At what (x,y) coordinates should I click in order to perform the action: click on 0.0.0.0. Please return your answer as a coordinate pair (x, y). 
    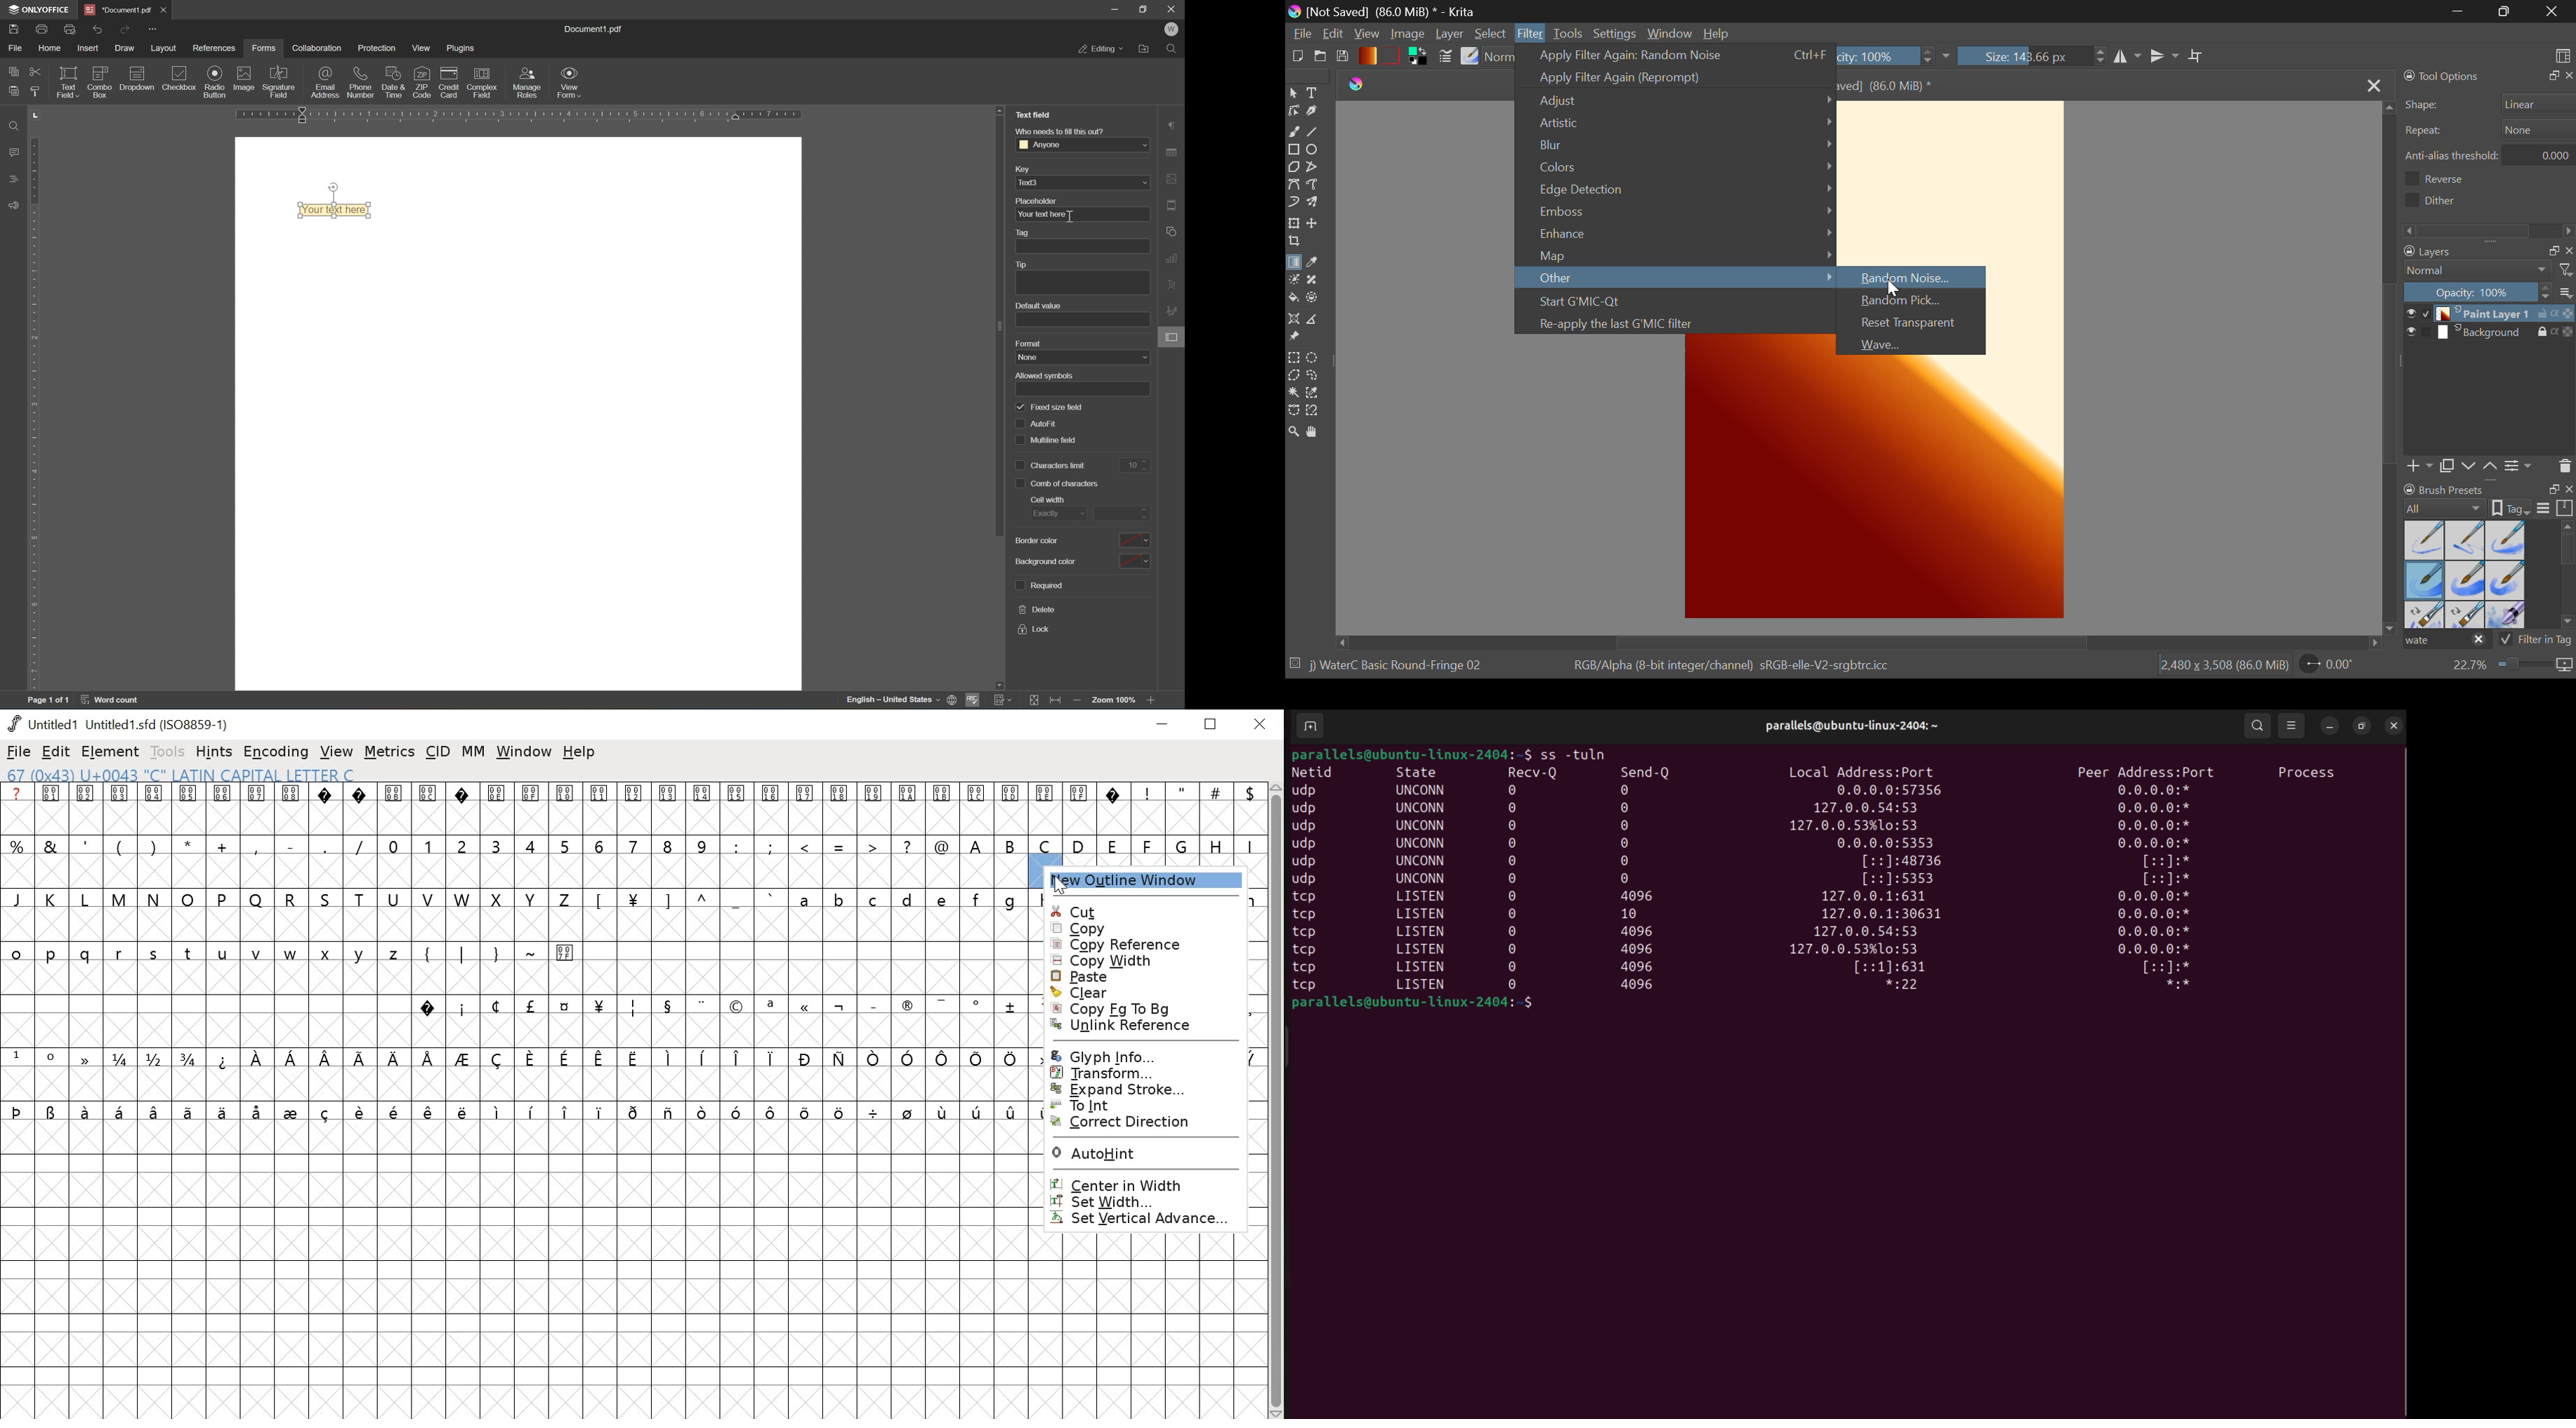
    Looking at the image, I should click on (2160, 915).